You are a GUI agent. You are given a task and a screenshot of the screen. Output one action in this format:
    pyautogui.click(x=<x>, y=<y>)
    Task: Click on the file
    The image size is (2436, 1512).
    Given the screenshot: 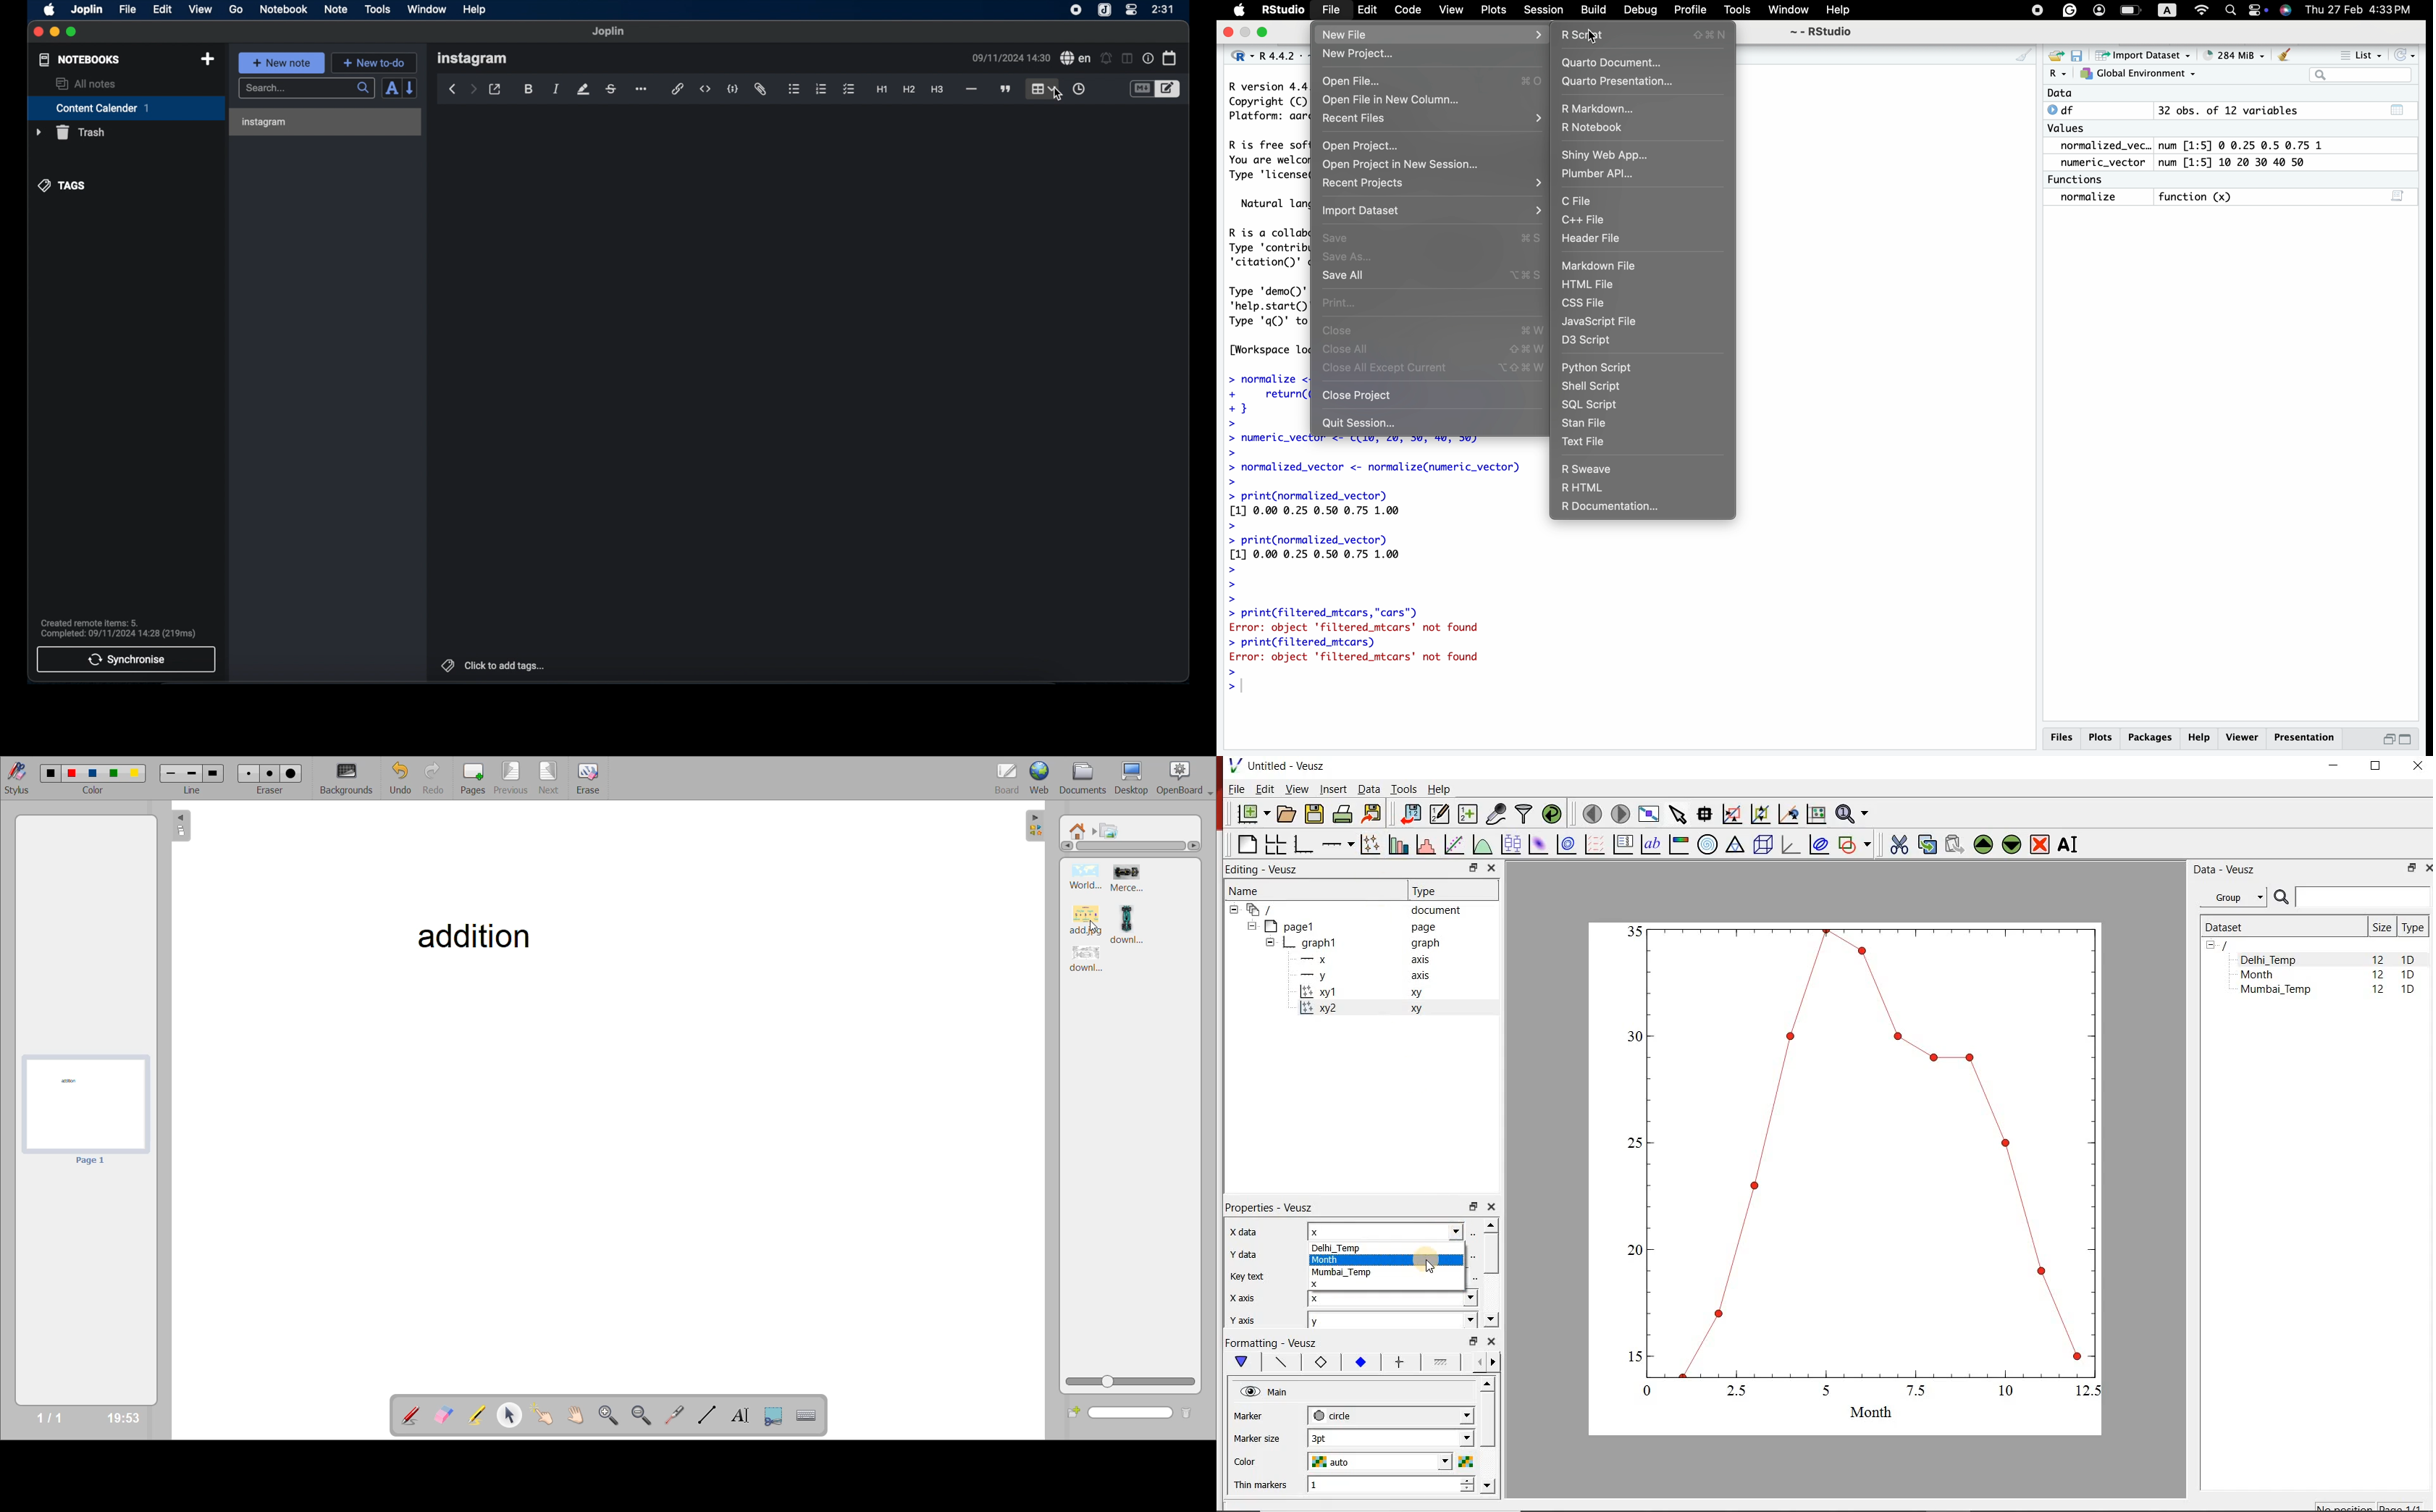 What is the action you would take?
    pyautogui.click(x=129, y=10)
    